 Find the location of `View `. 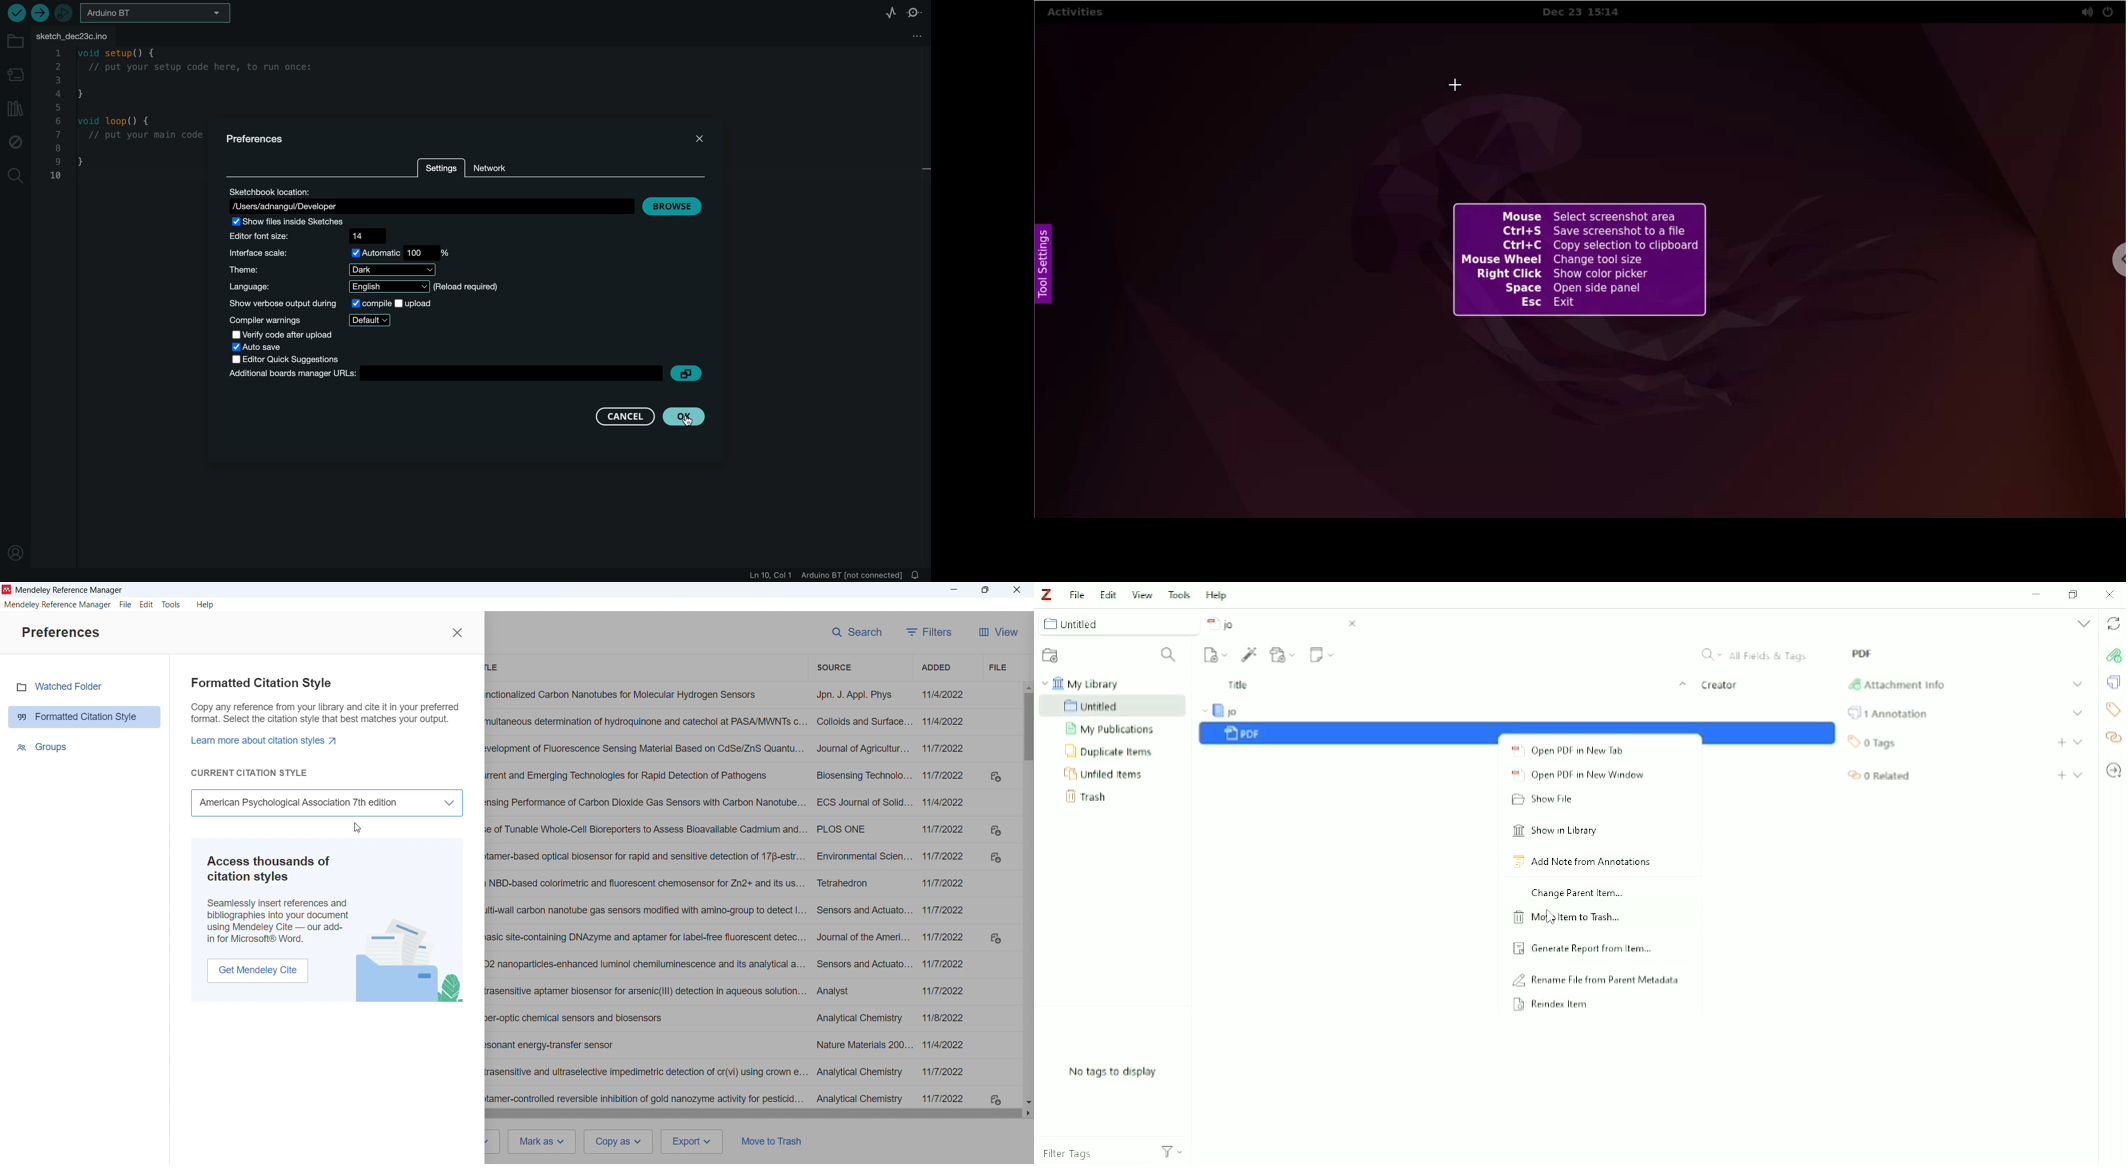

View  is located at coordinates (1000, 632).